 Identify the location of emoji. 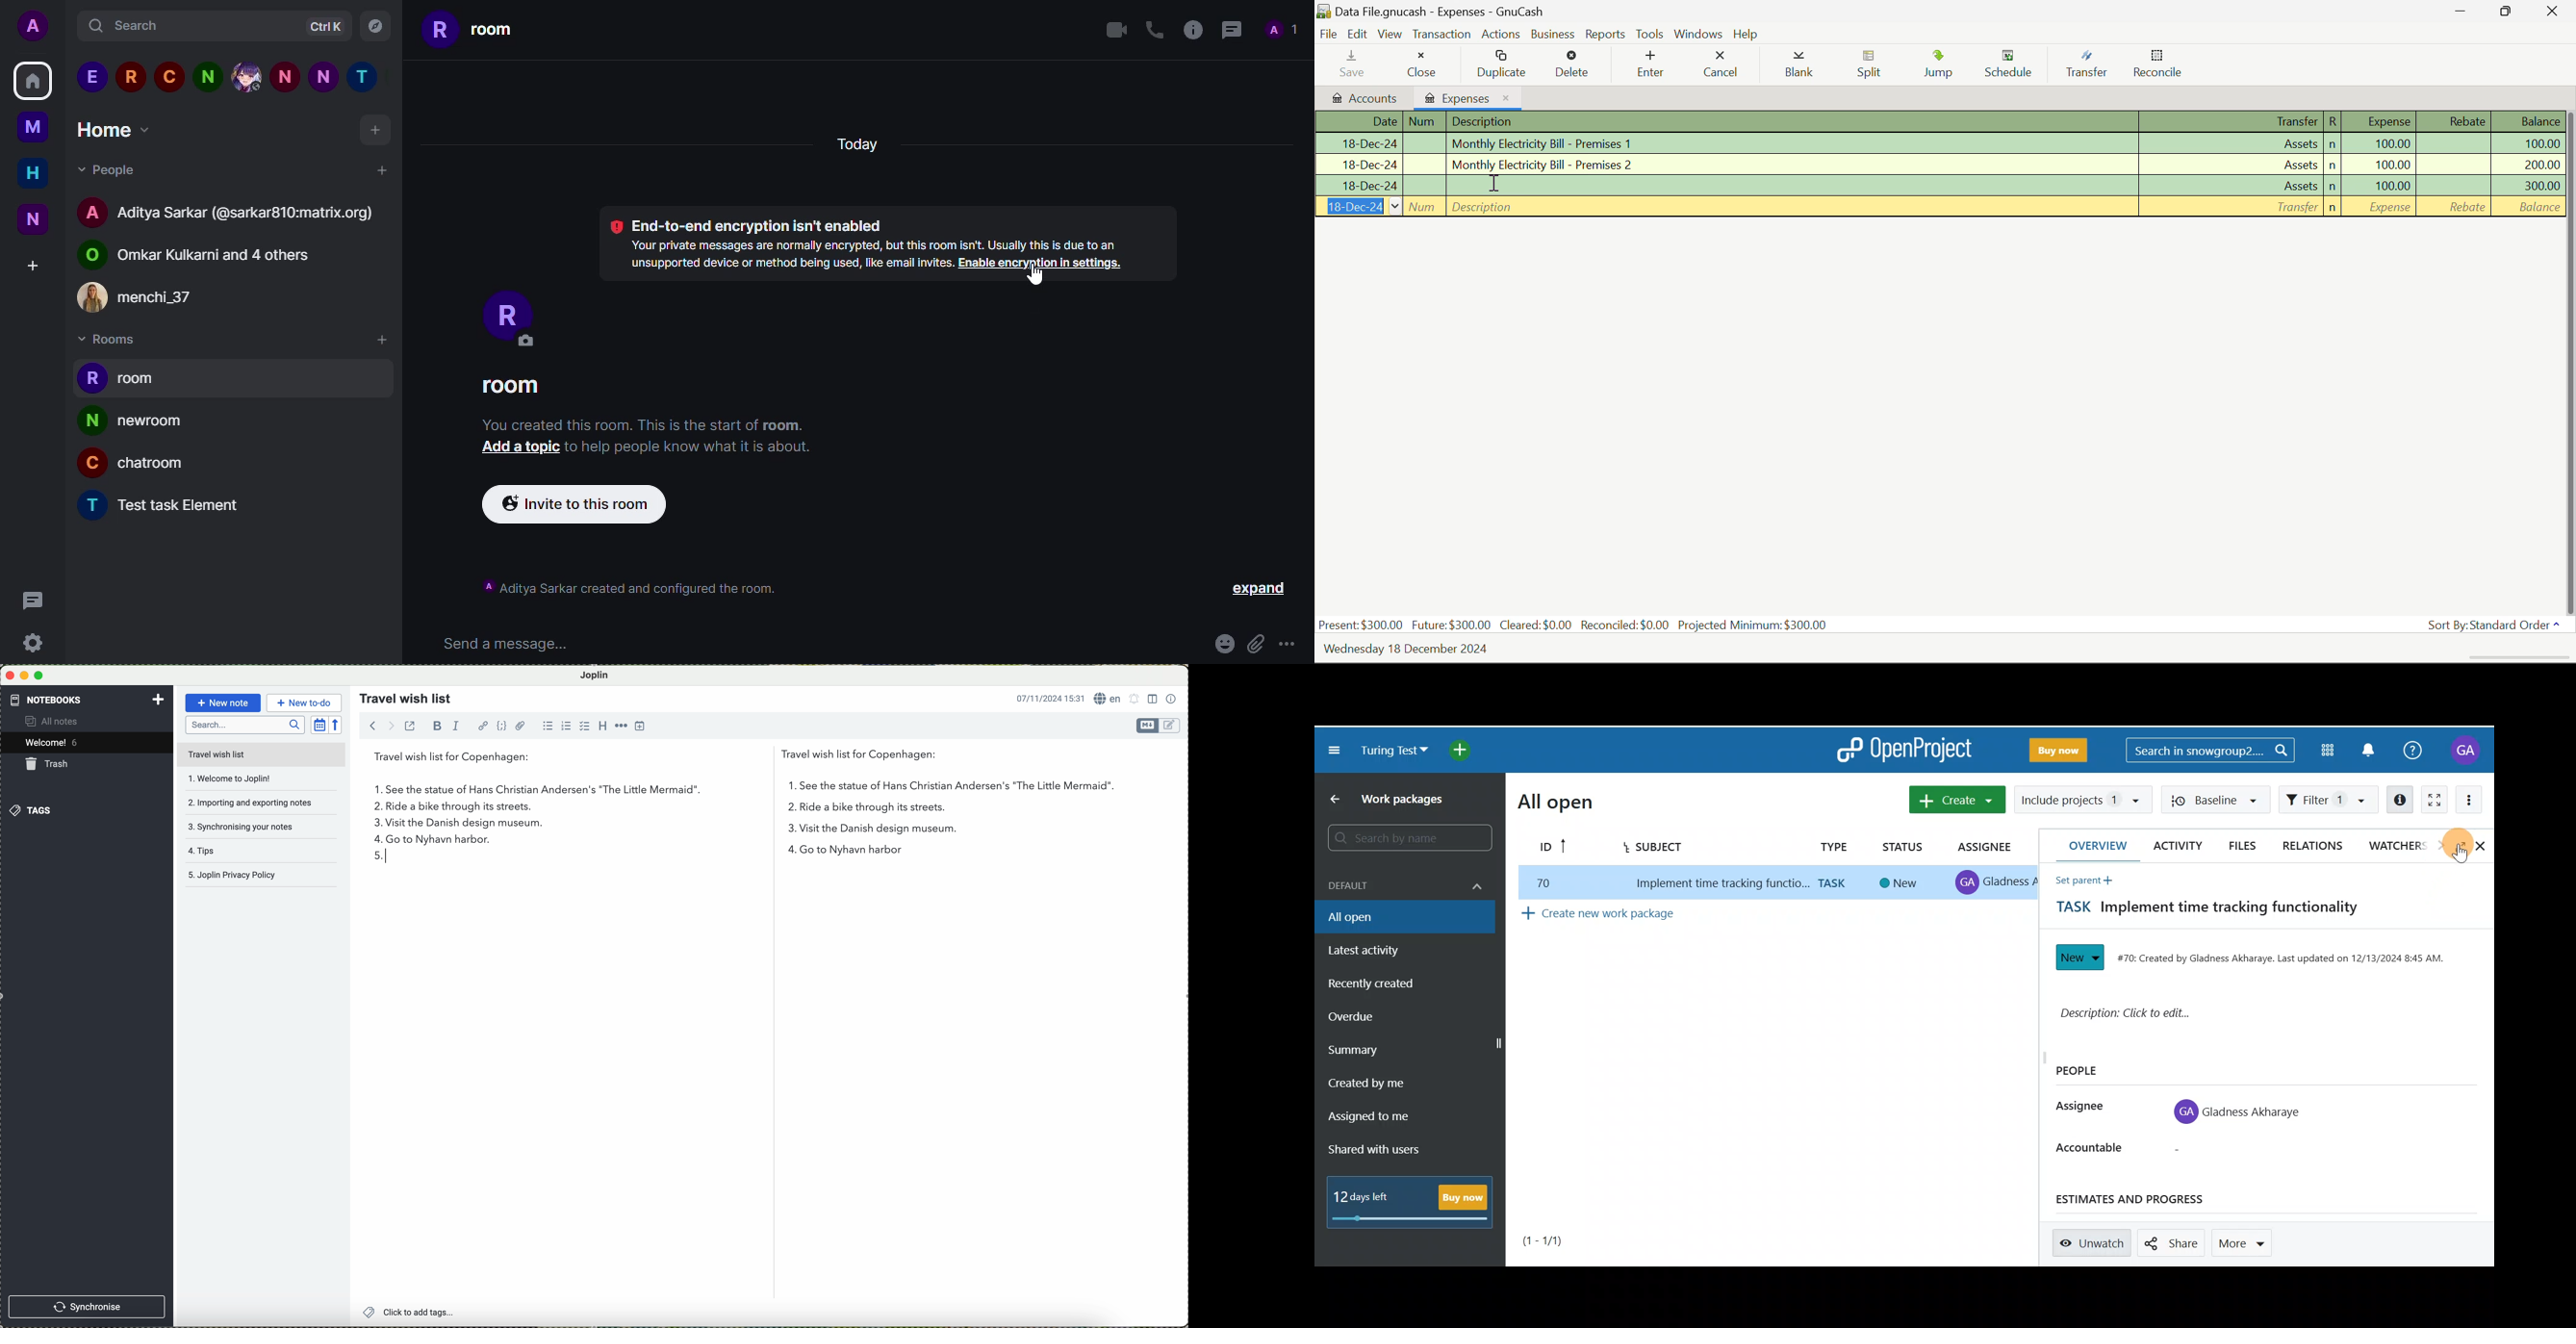
(1223, 644).